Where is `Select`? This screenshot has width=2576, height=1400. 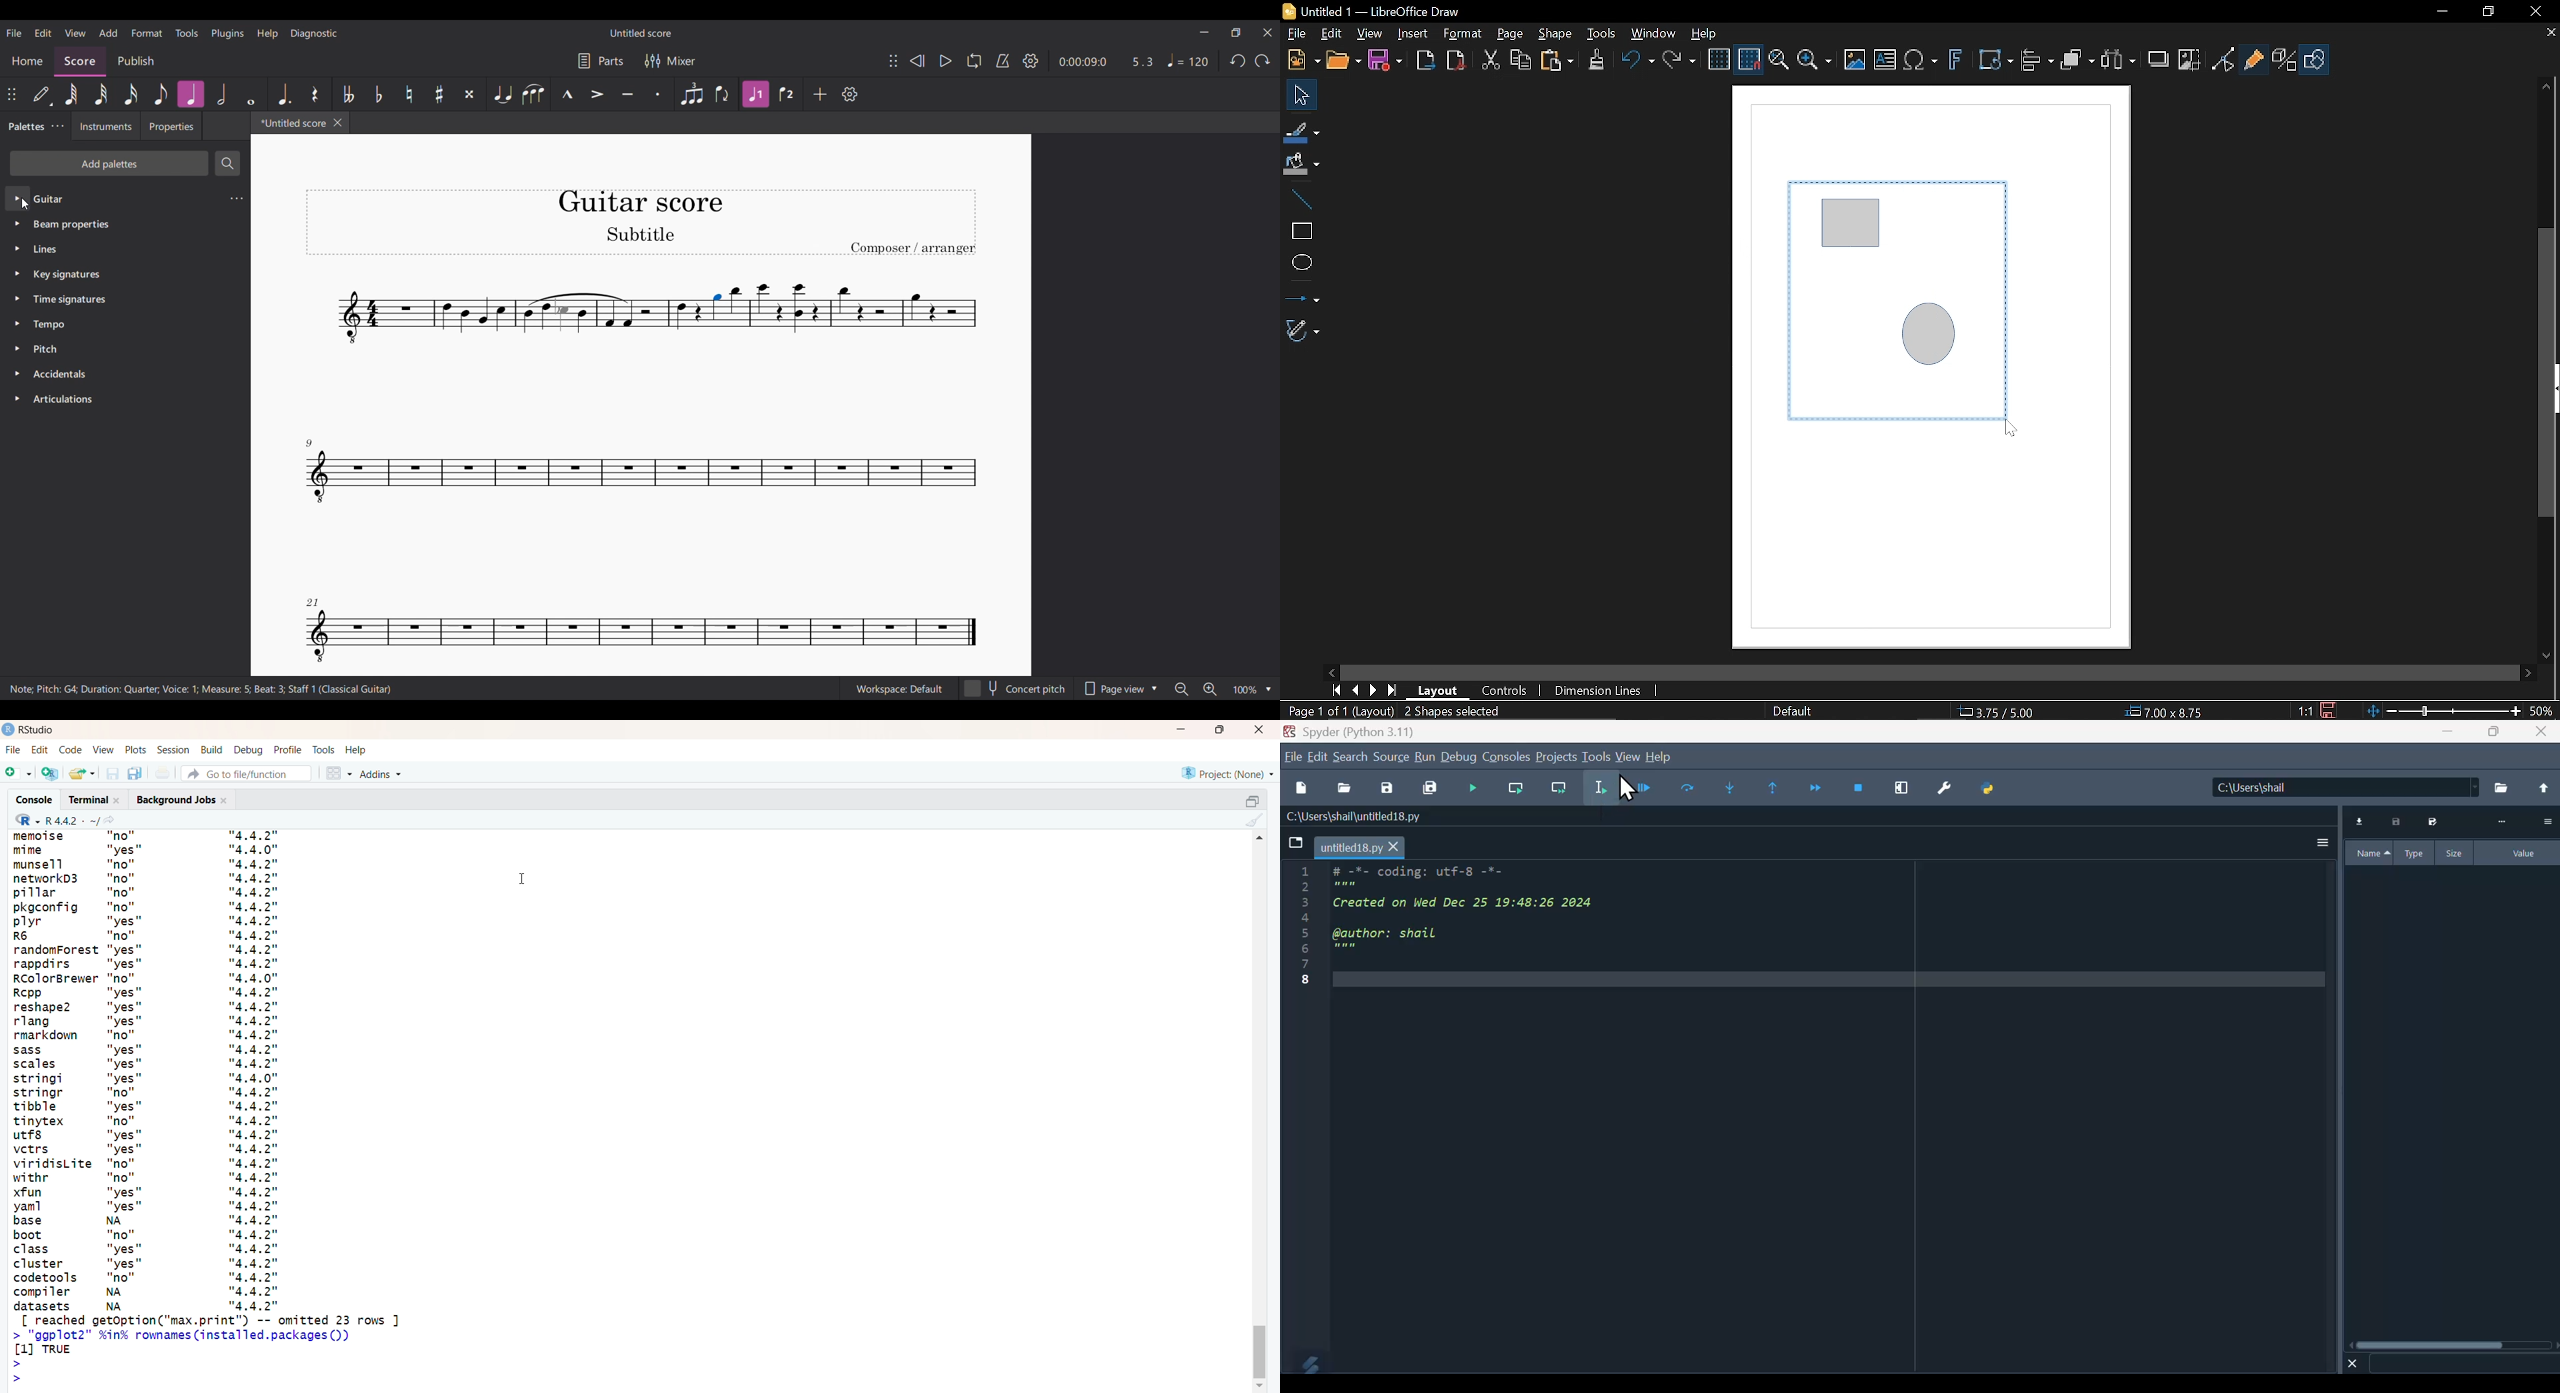 Select is located at coordinates (1297, 93).